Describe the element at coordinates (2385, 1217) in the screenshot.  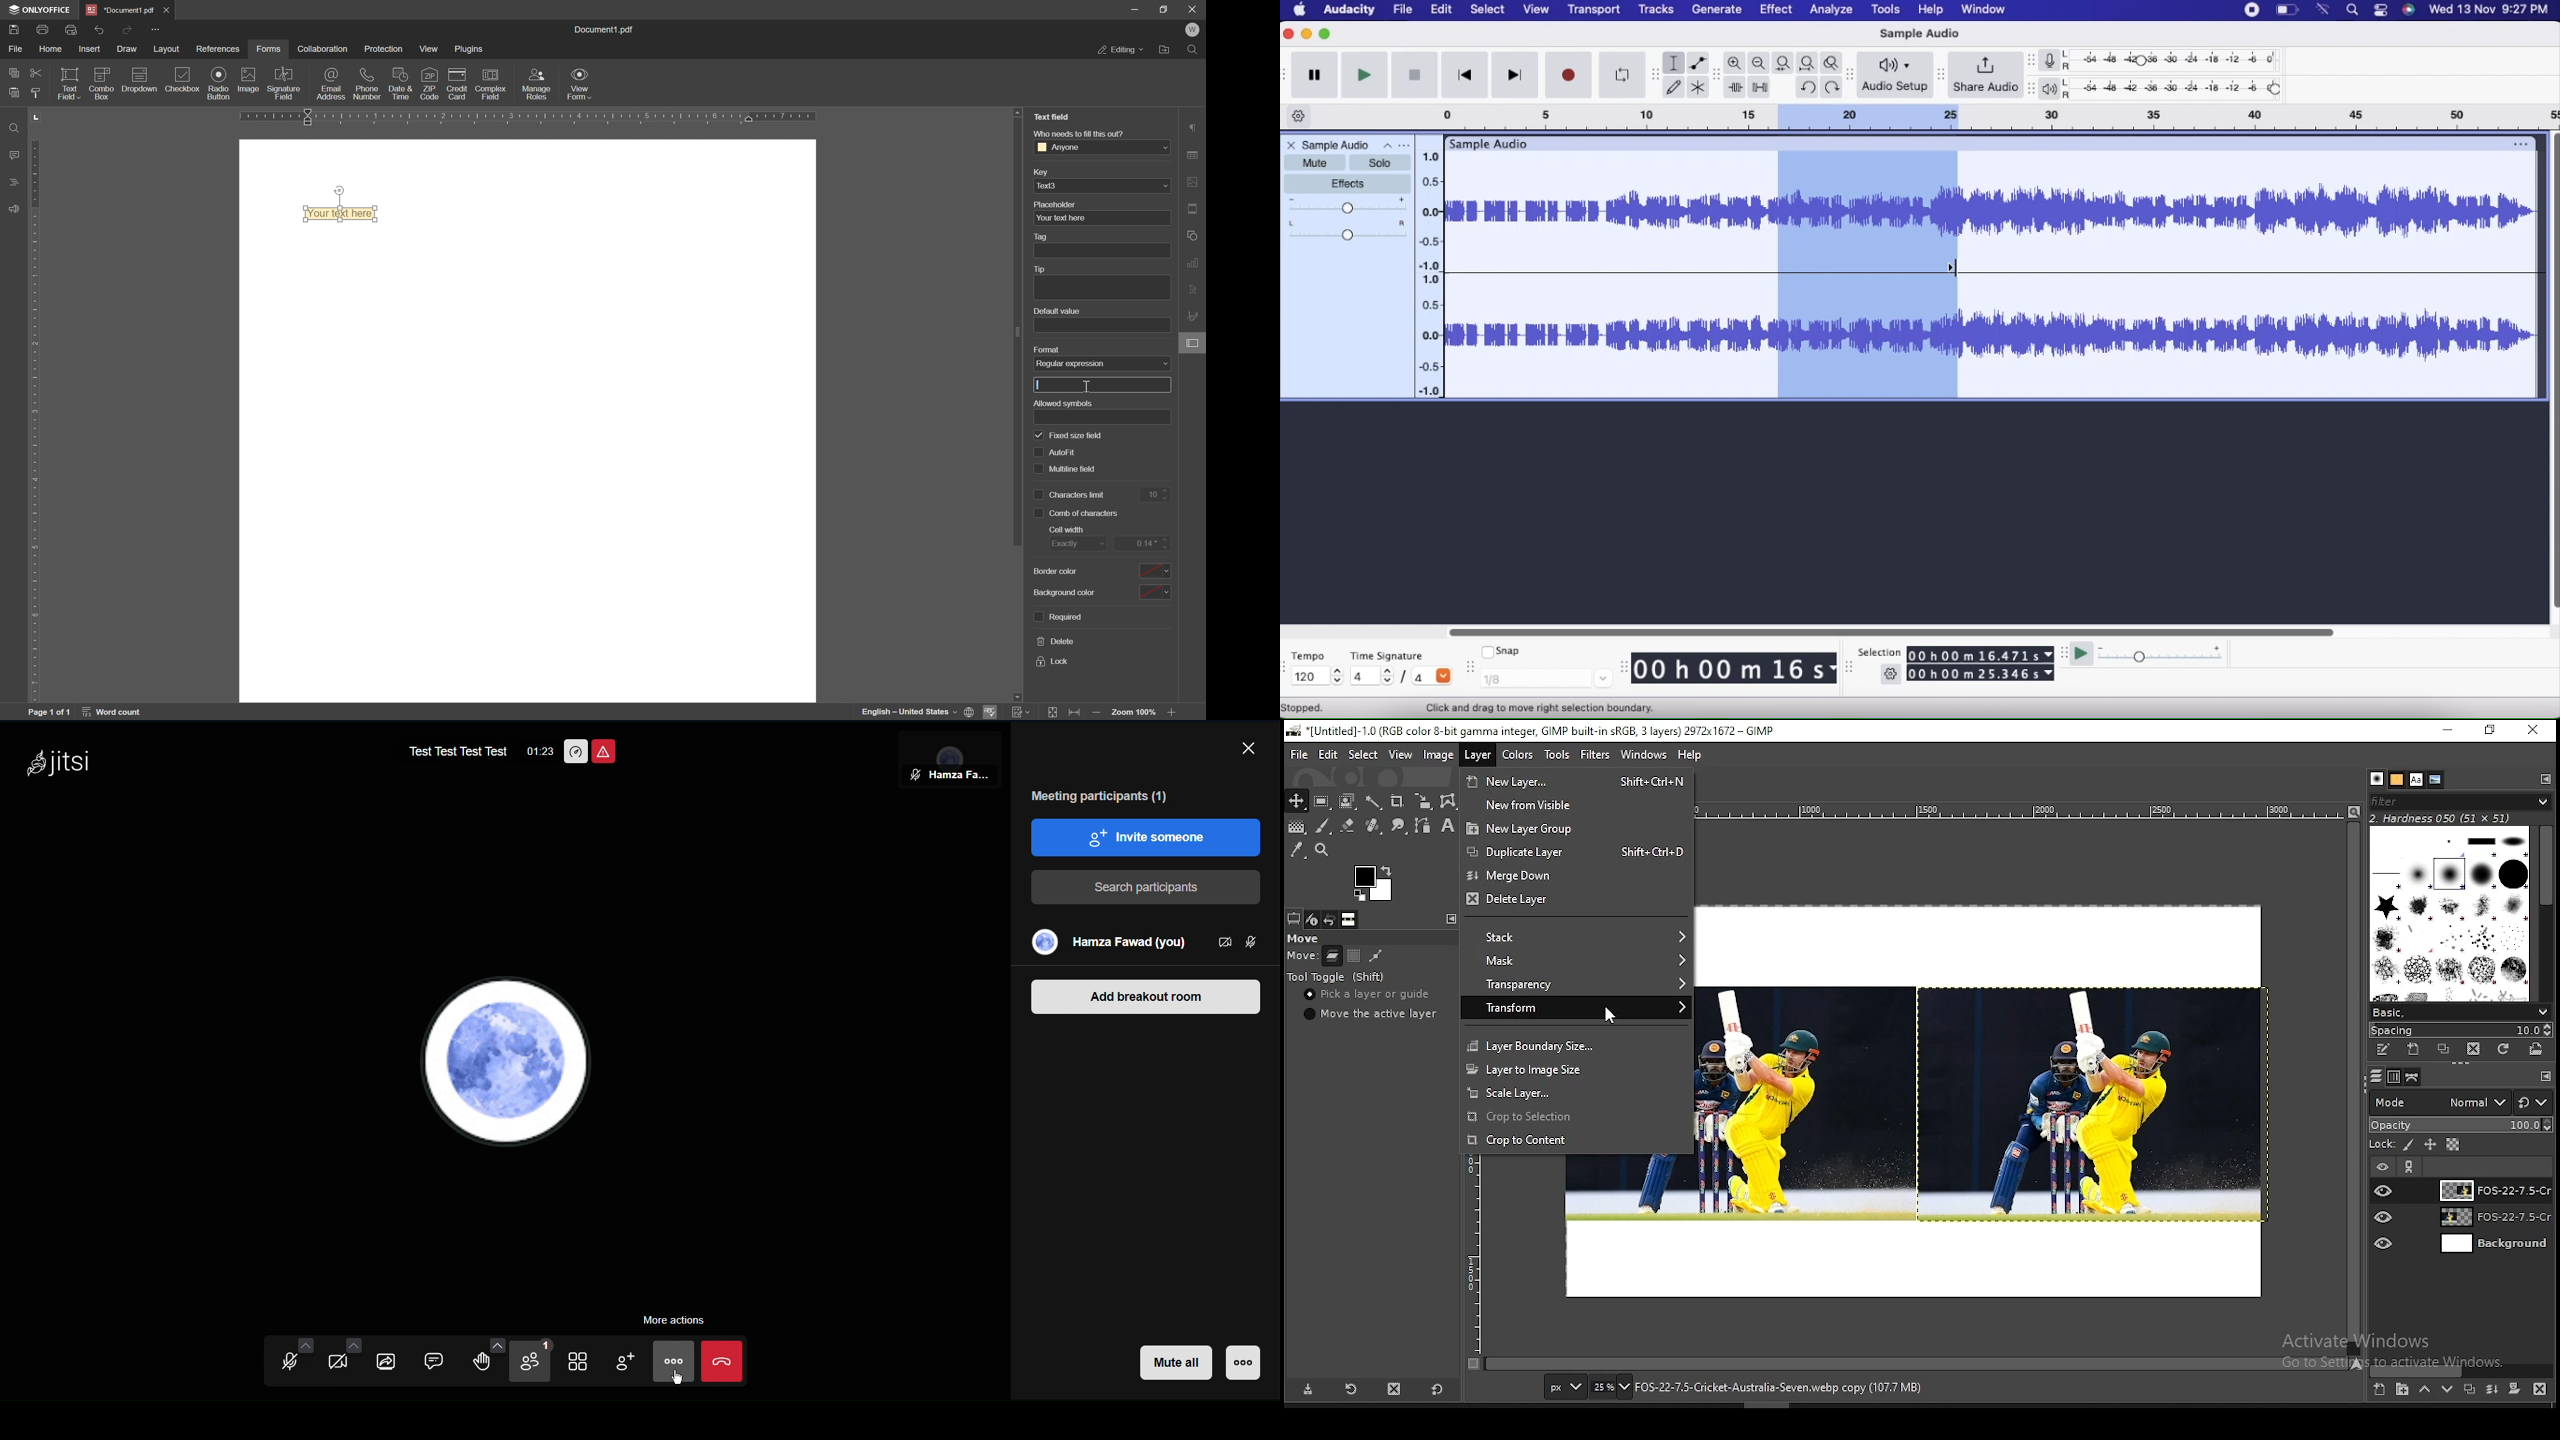
I see `layer visibility on/off` at that location.